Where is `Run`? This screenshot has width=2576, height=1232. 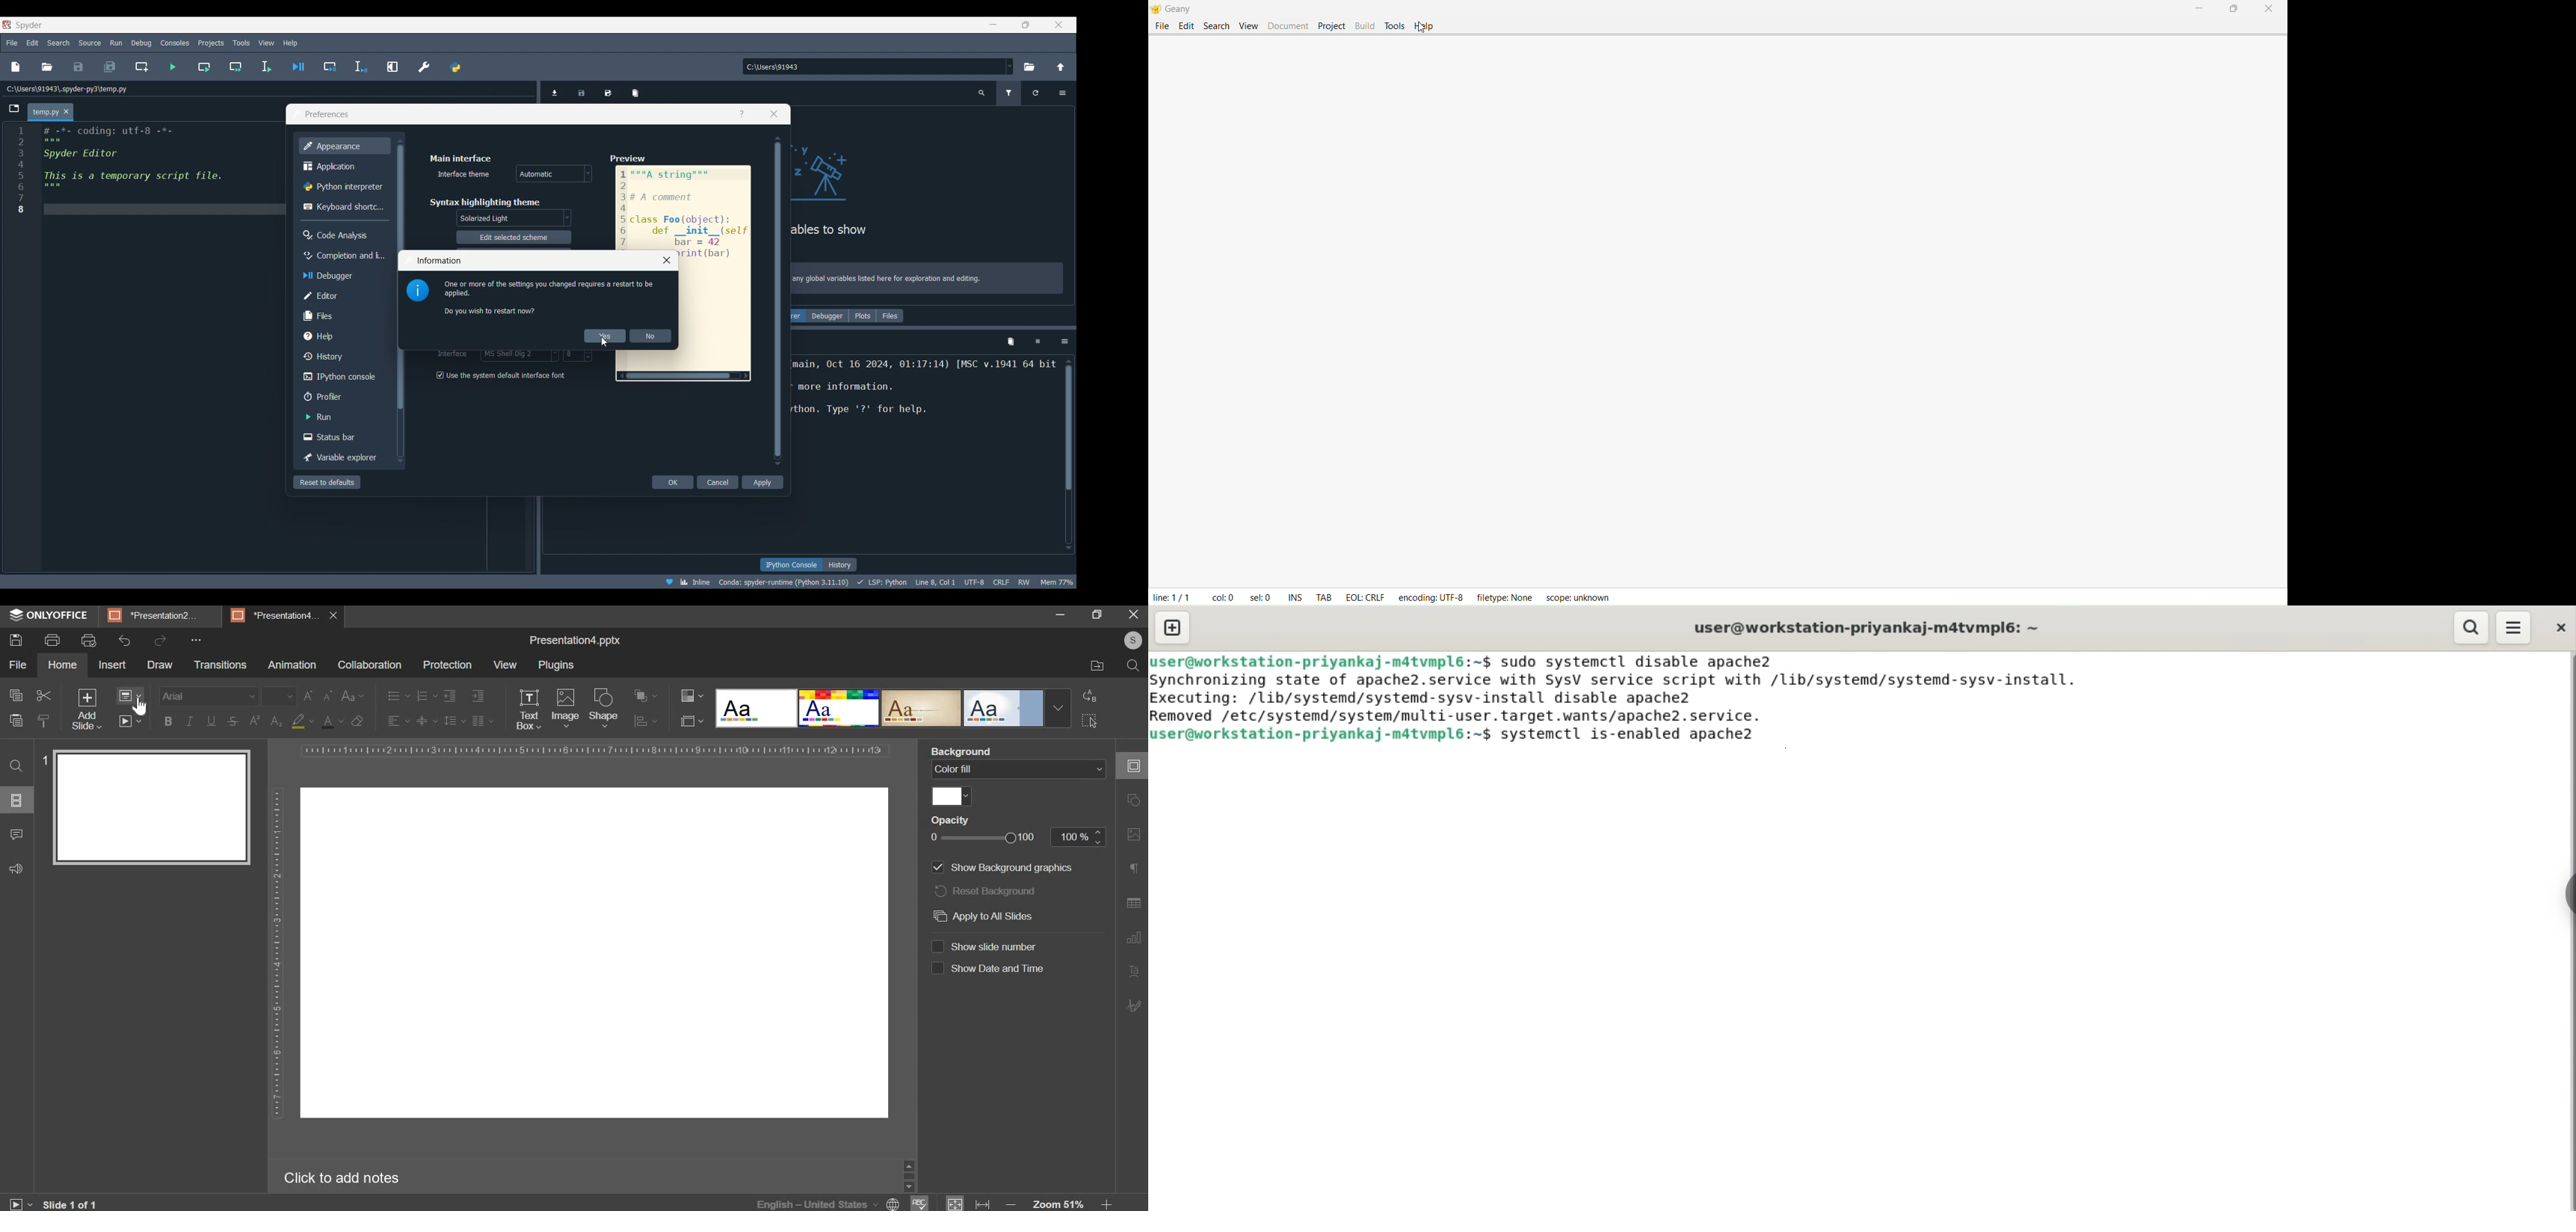
Run is located at coordinates (343, 417).